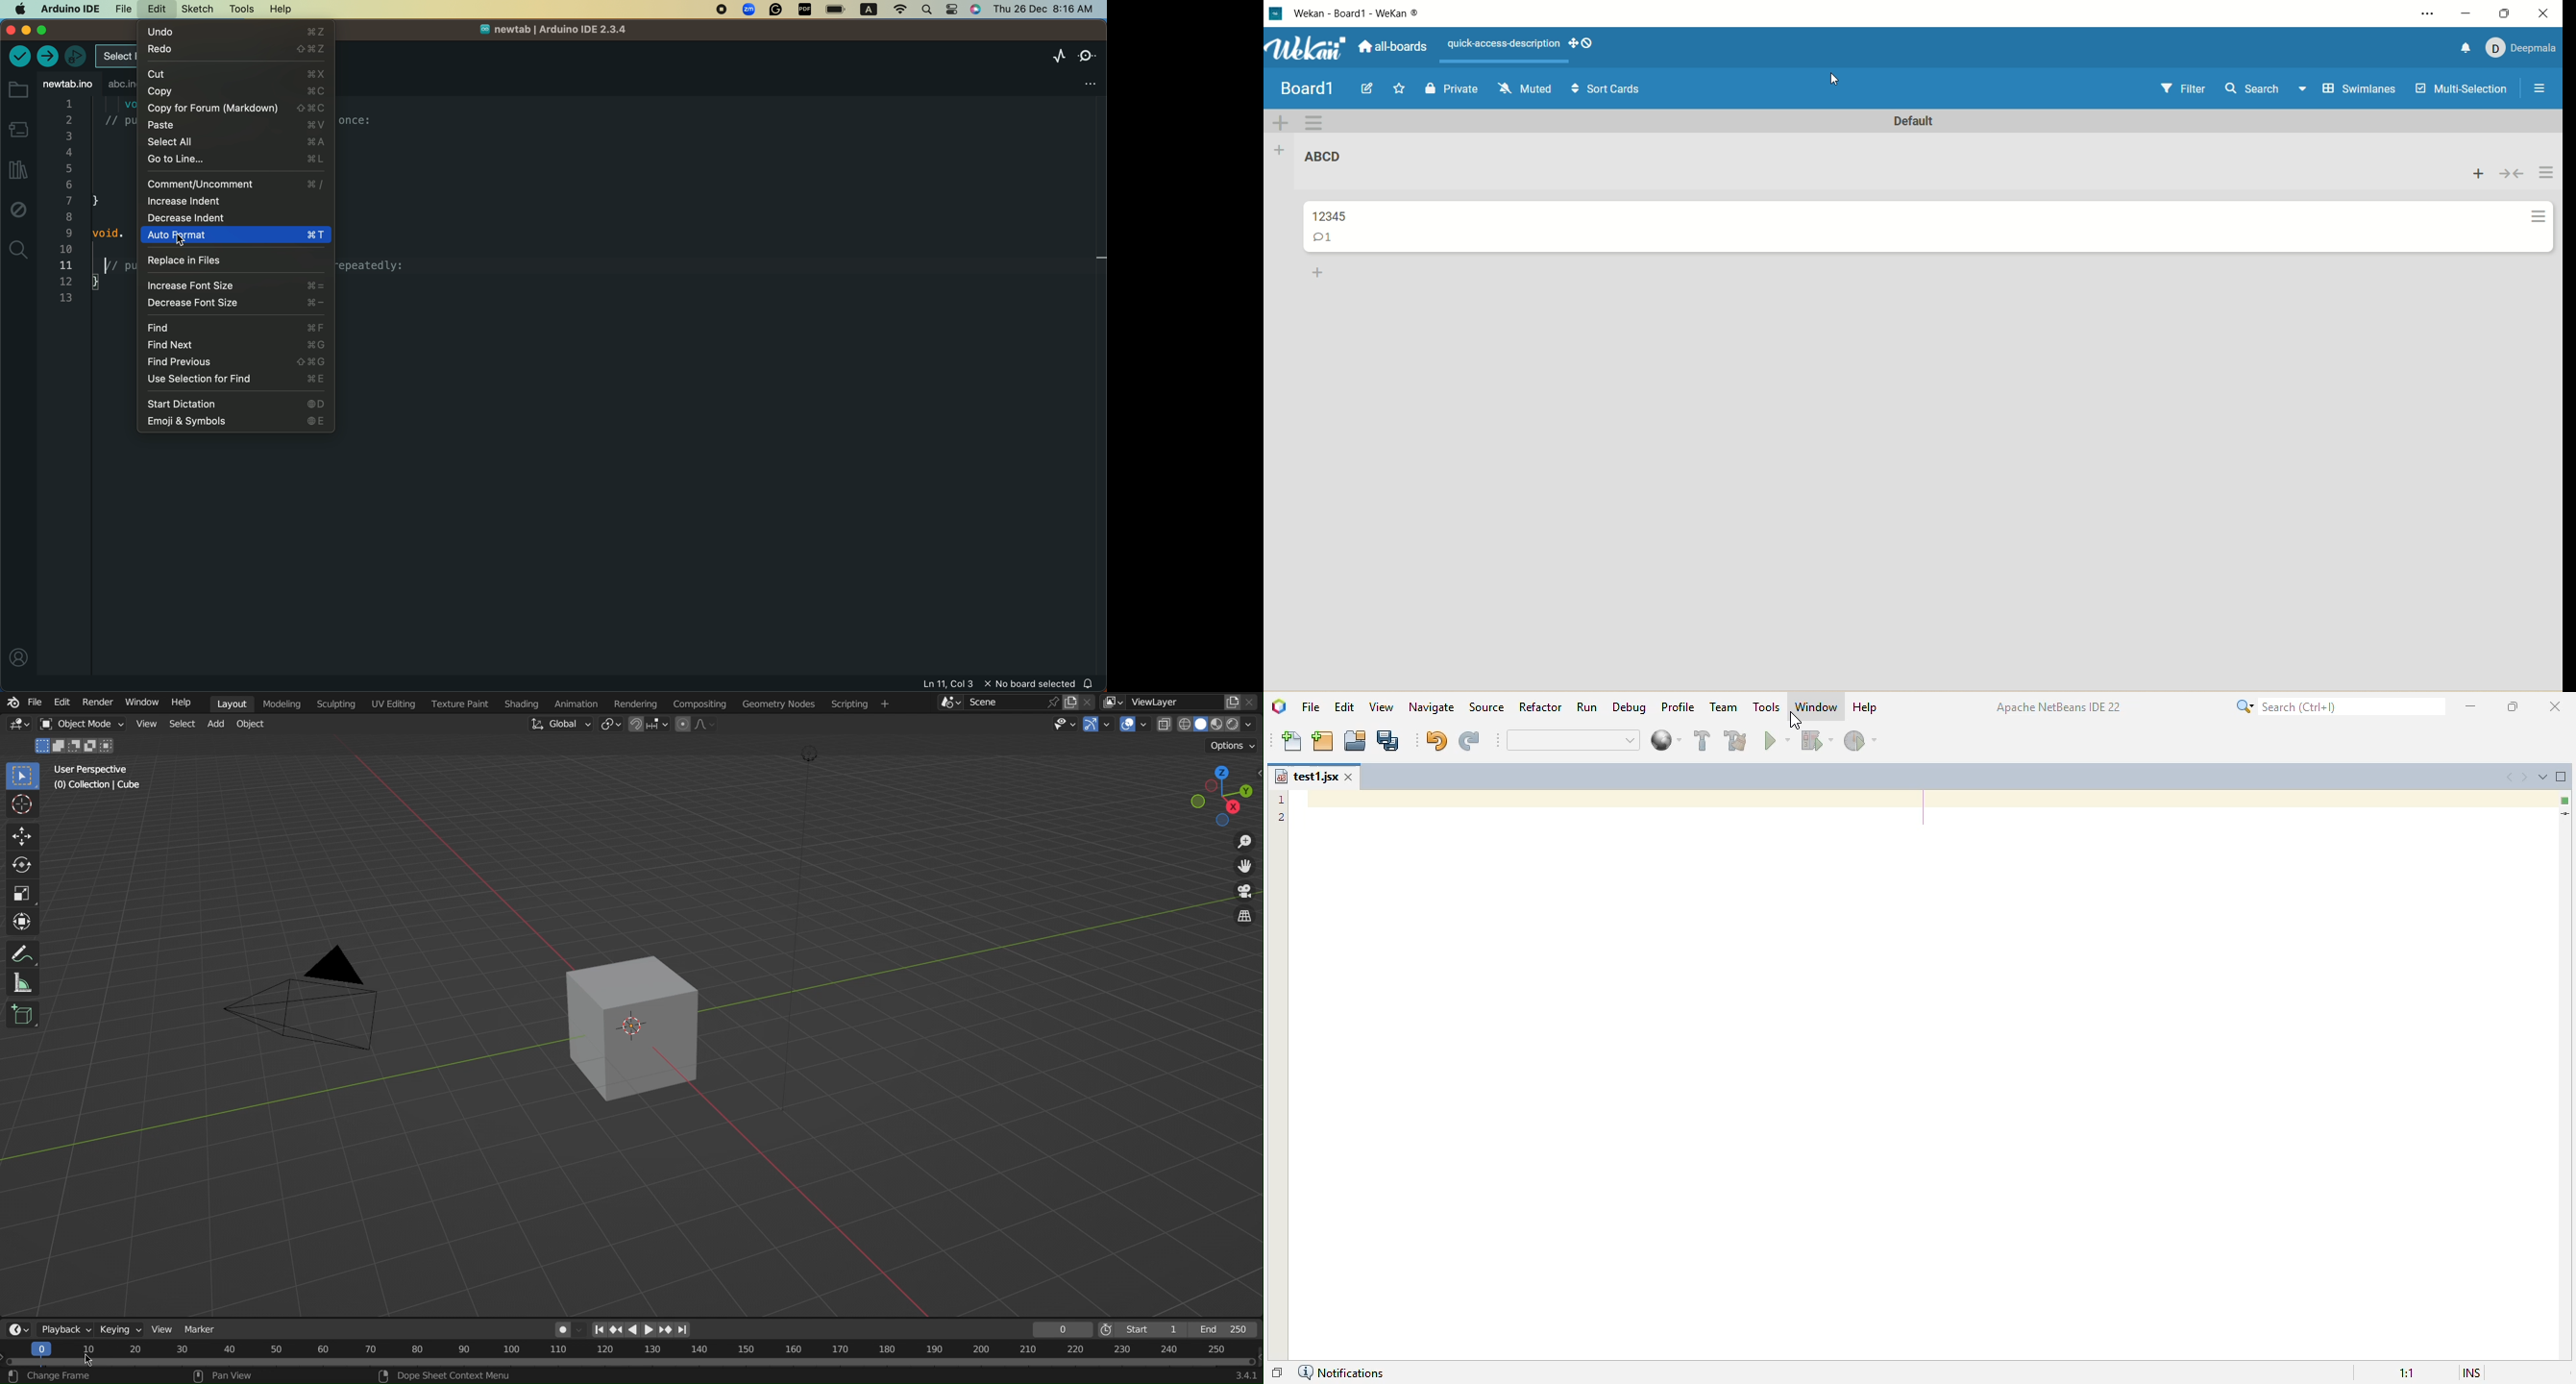 This screenshot has width=2576, height=1400. What do you see at coordinates (23, 1015) in the screenshot?
I see `Add Cube` at bounding box center [23, 1015].